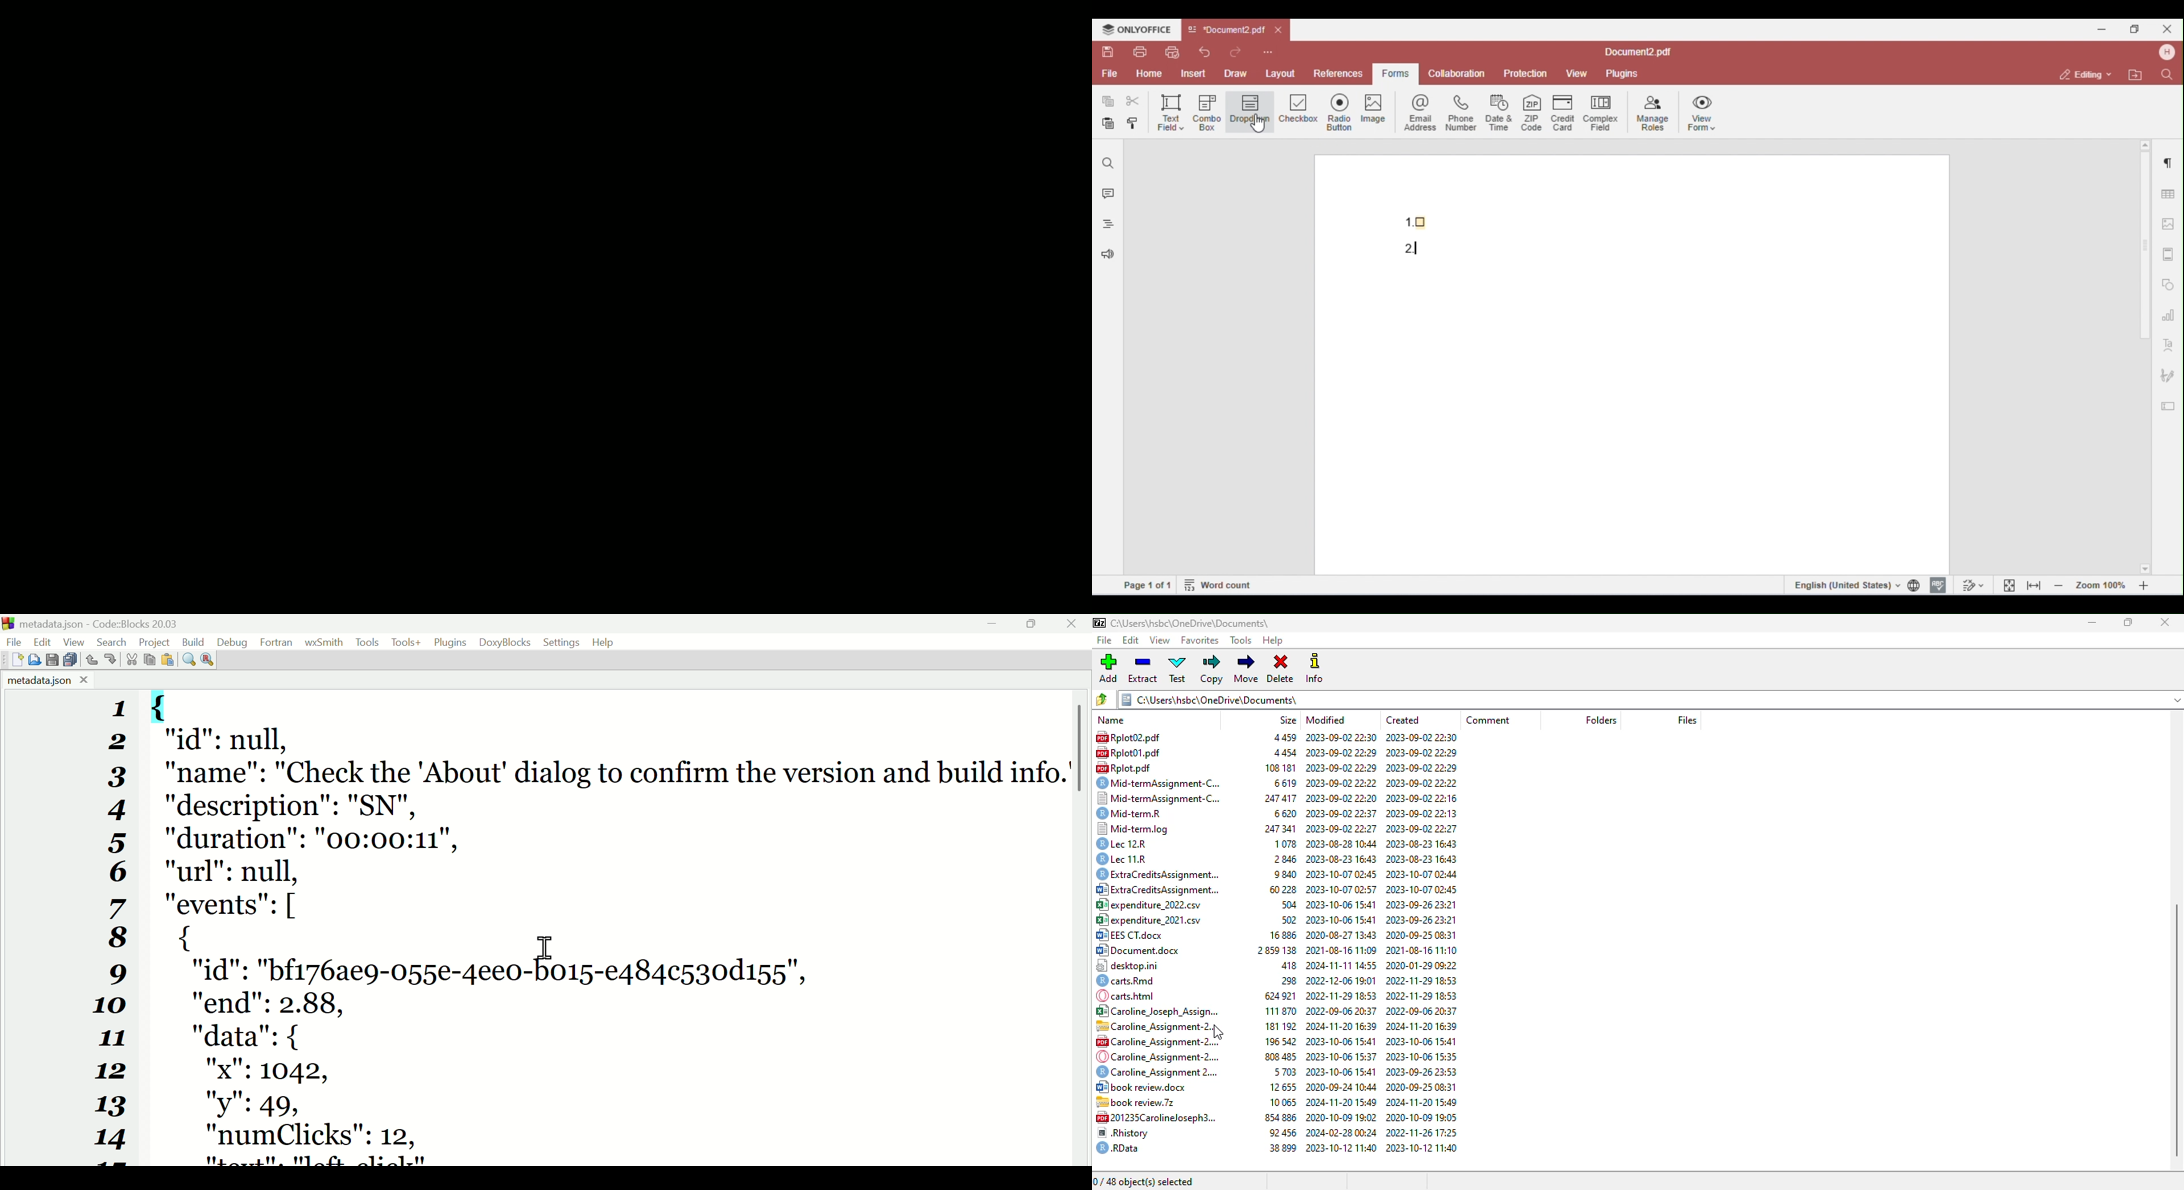  What do you see at coordinates (1342, 979) in the screenshot?
I see `2022-12-06 19:01` at bounding box center [1342, 979].